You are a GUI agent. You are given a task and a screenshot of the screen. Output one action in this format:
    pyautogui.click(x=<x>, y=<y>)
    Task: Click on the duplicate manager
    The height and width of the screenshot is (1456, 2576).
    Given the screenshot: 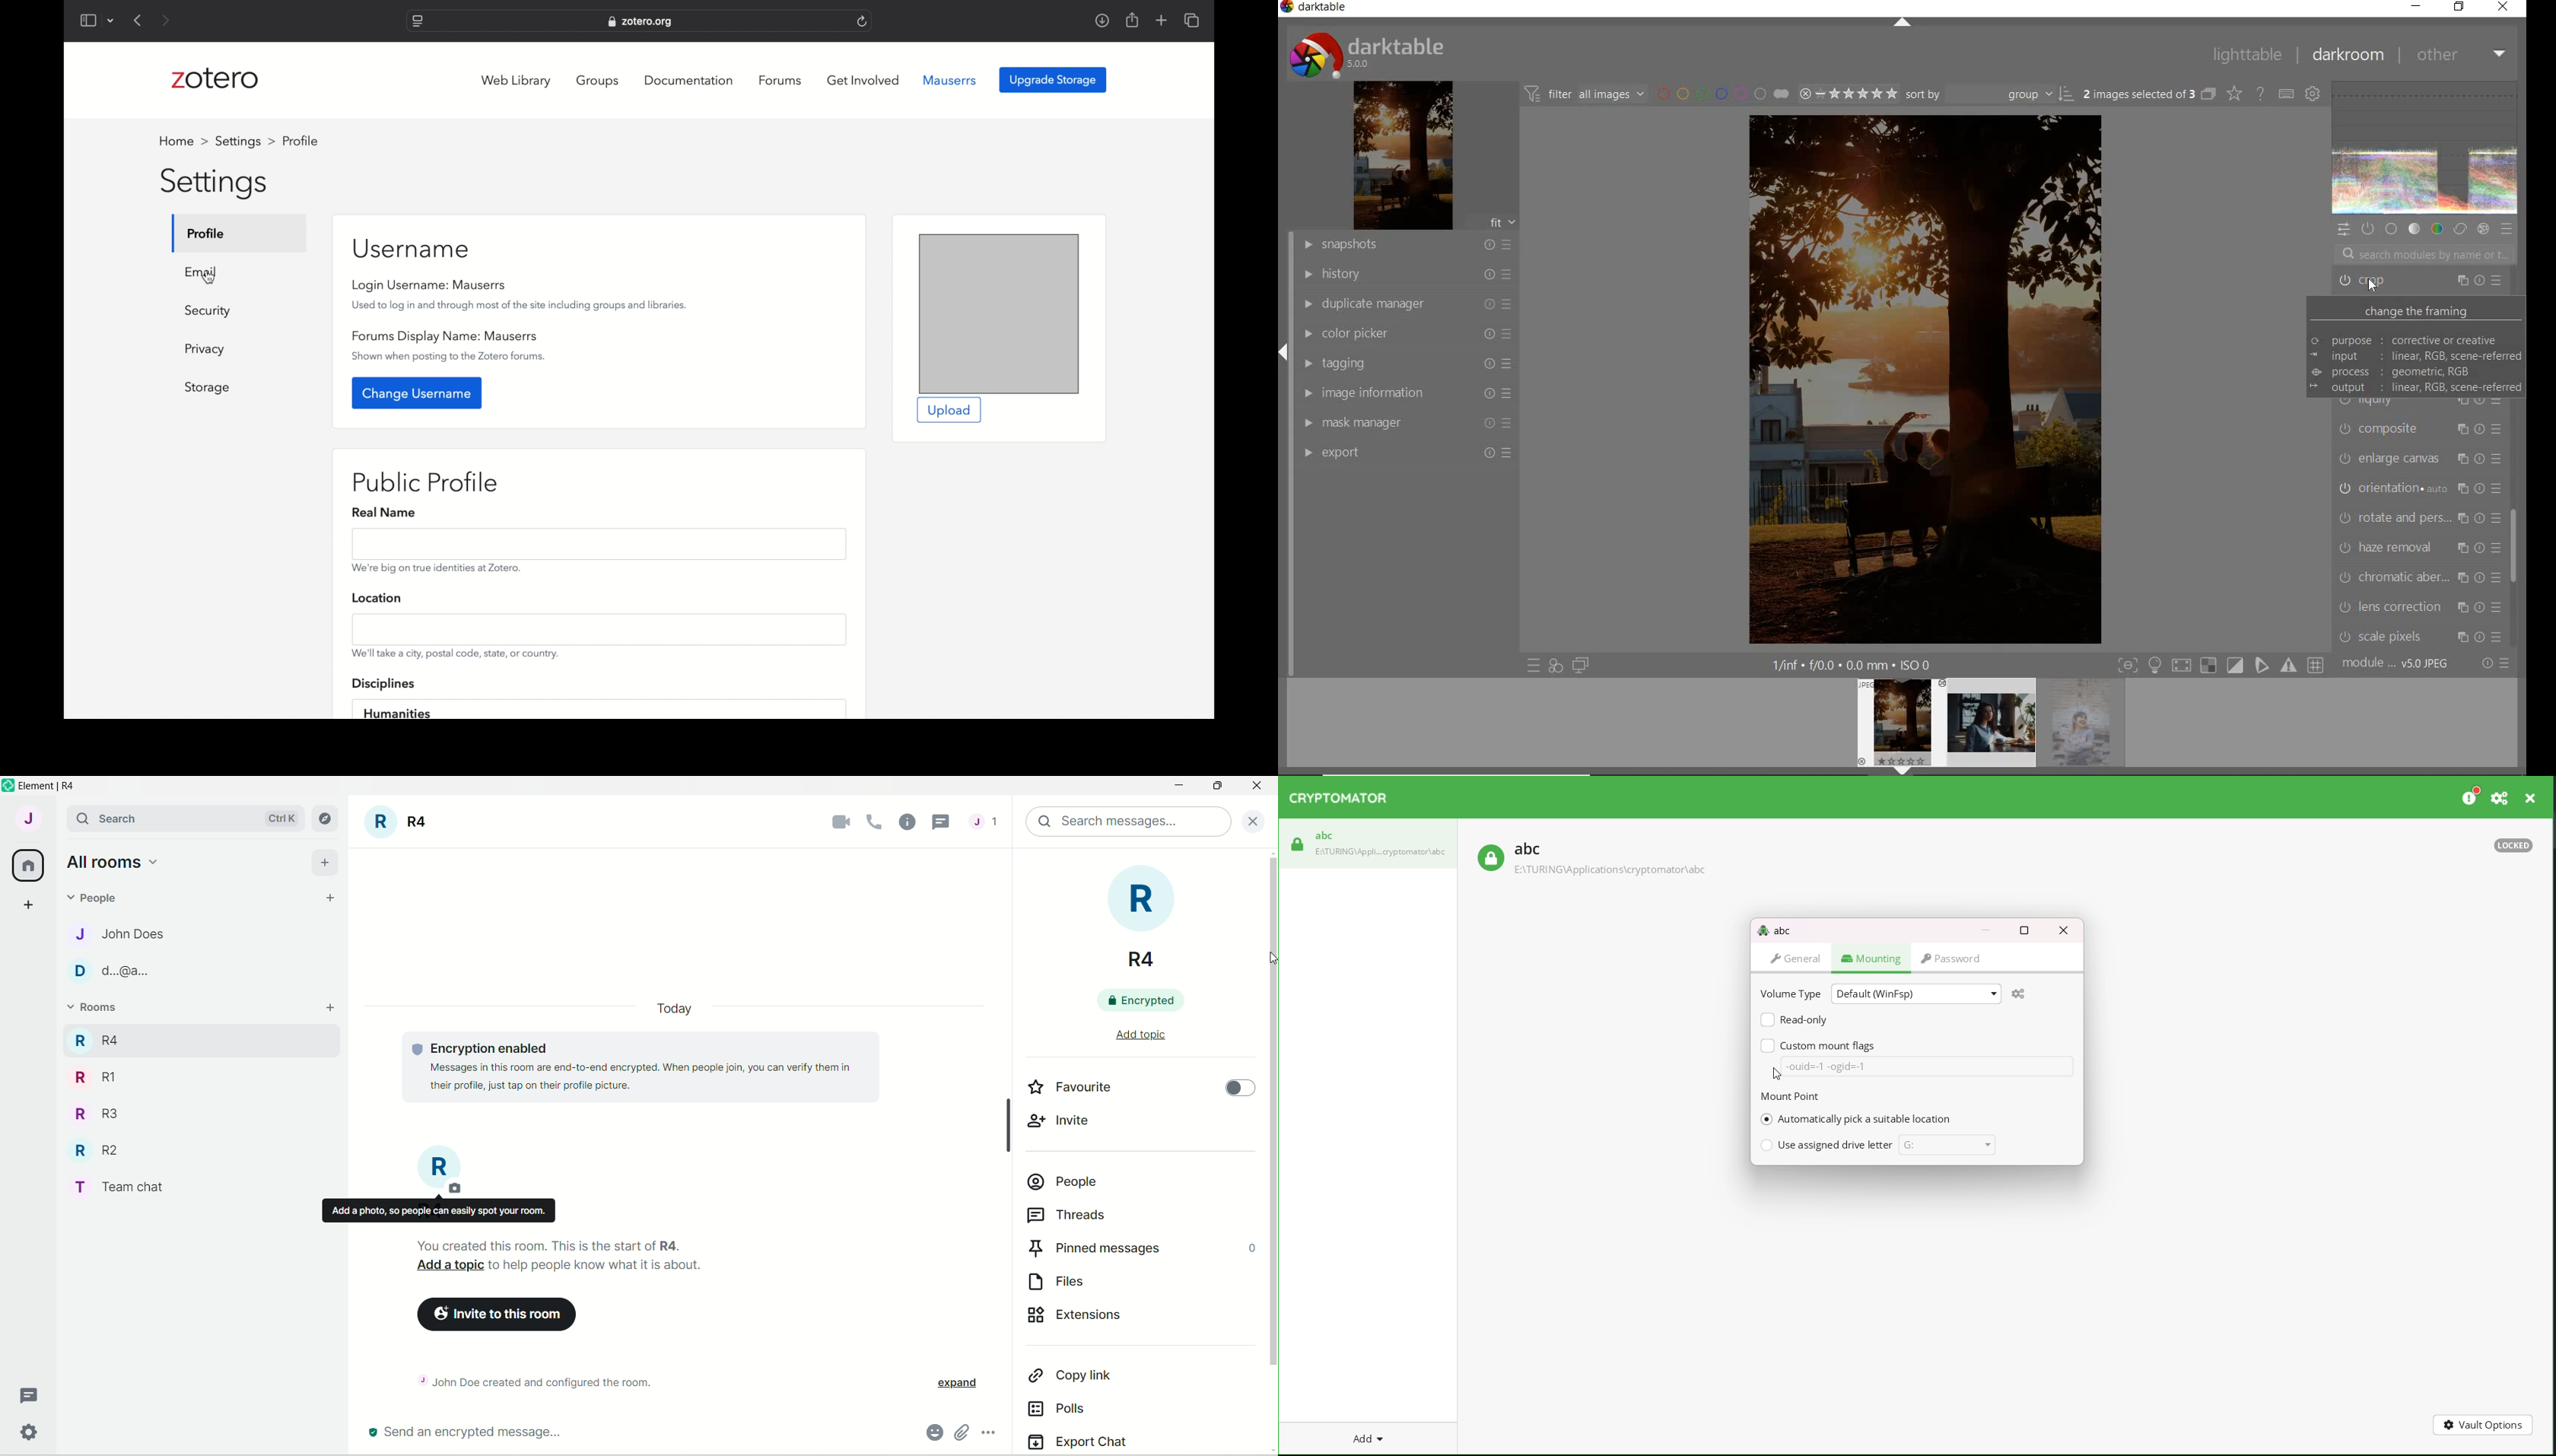 What is the action you would take?
    pyautogui.click(x=1407, y=303)
    